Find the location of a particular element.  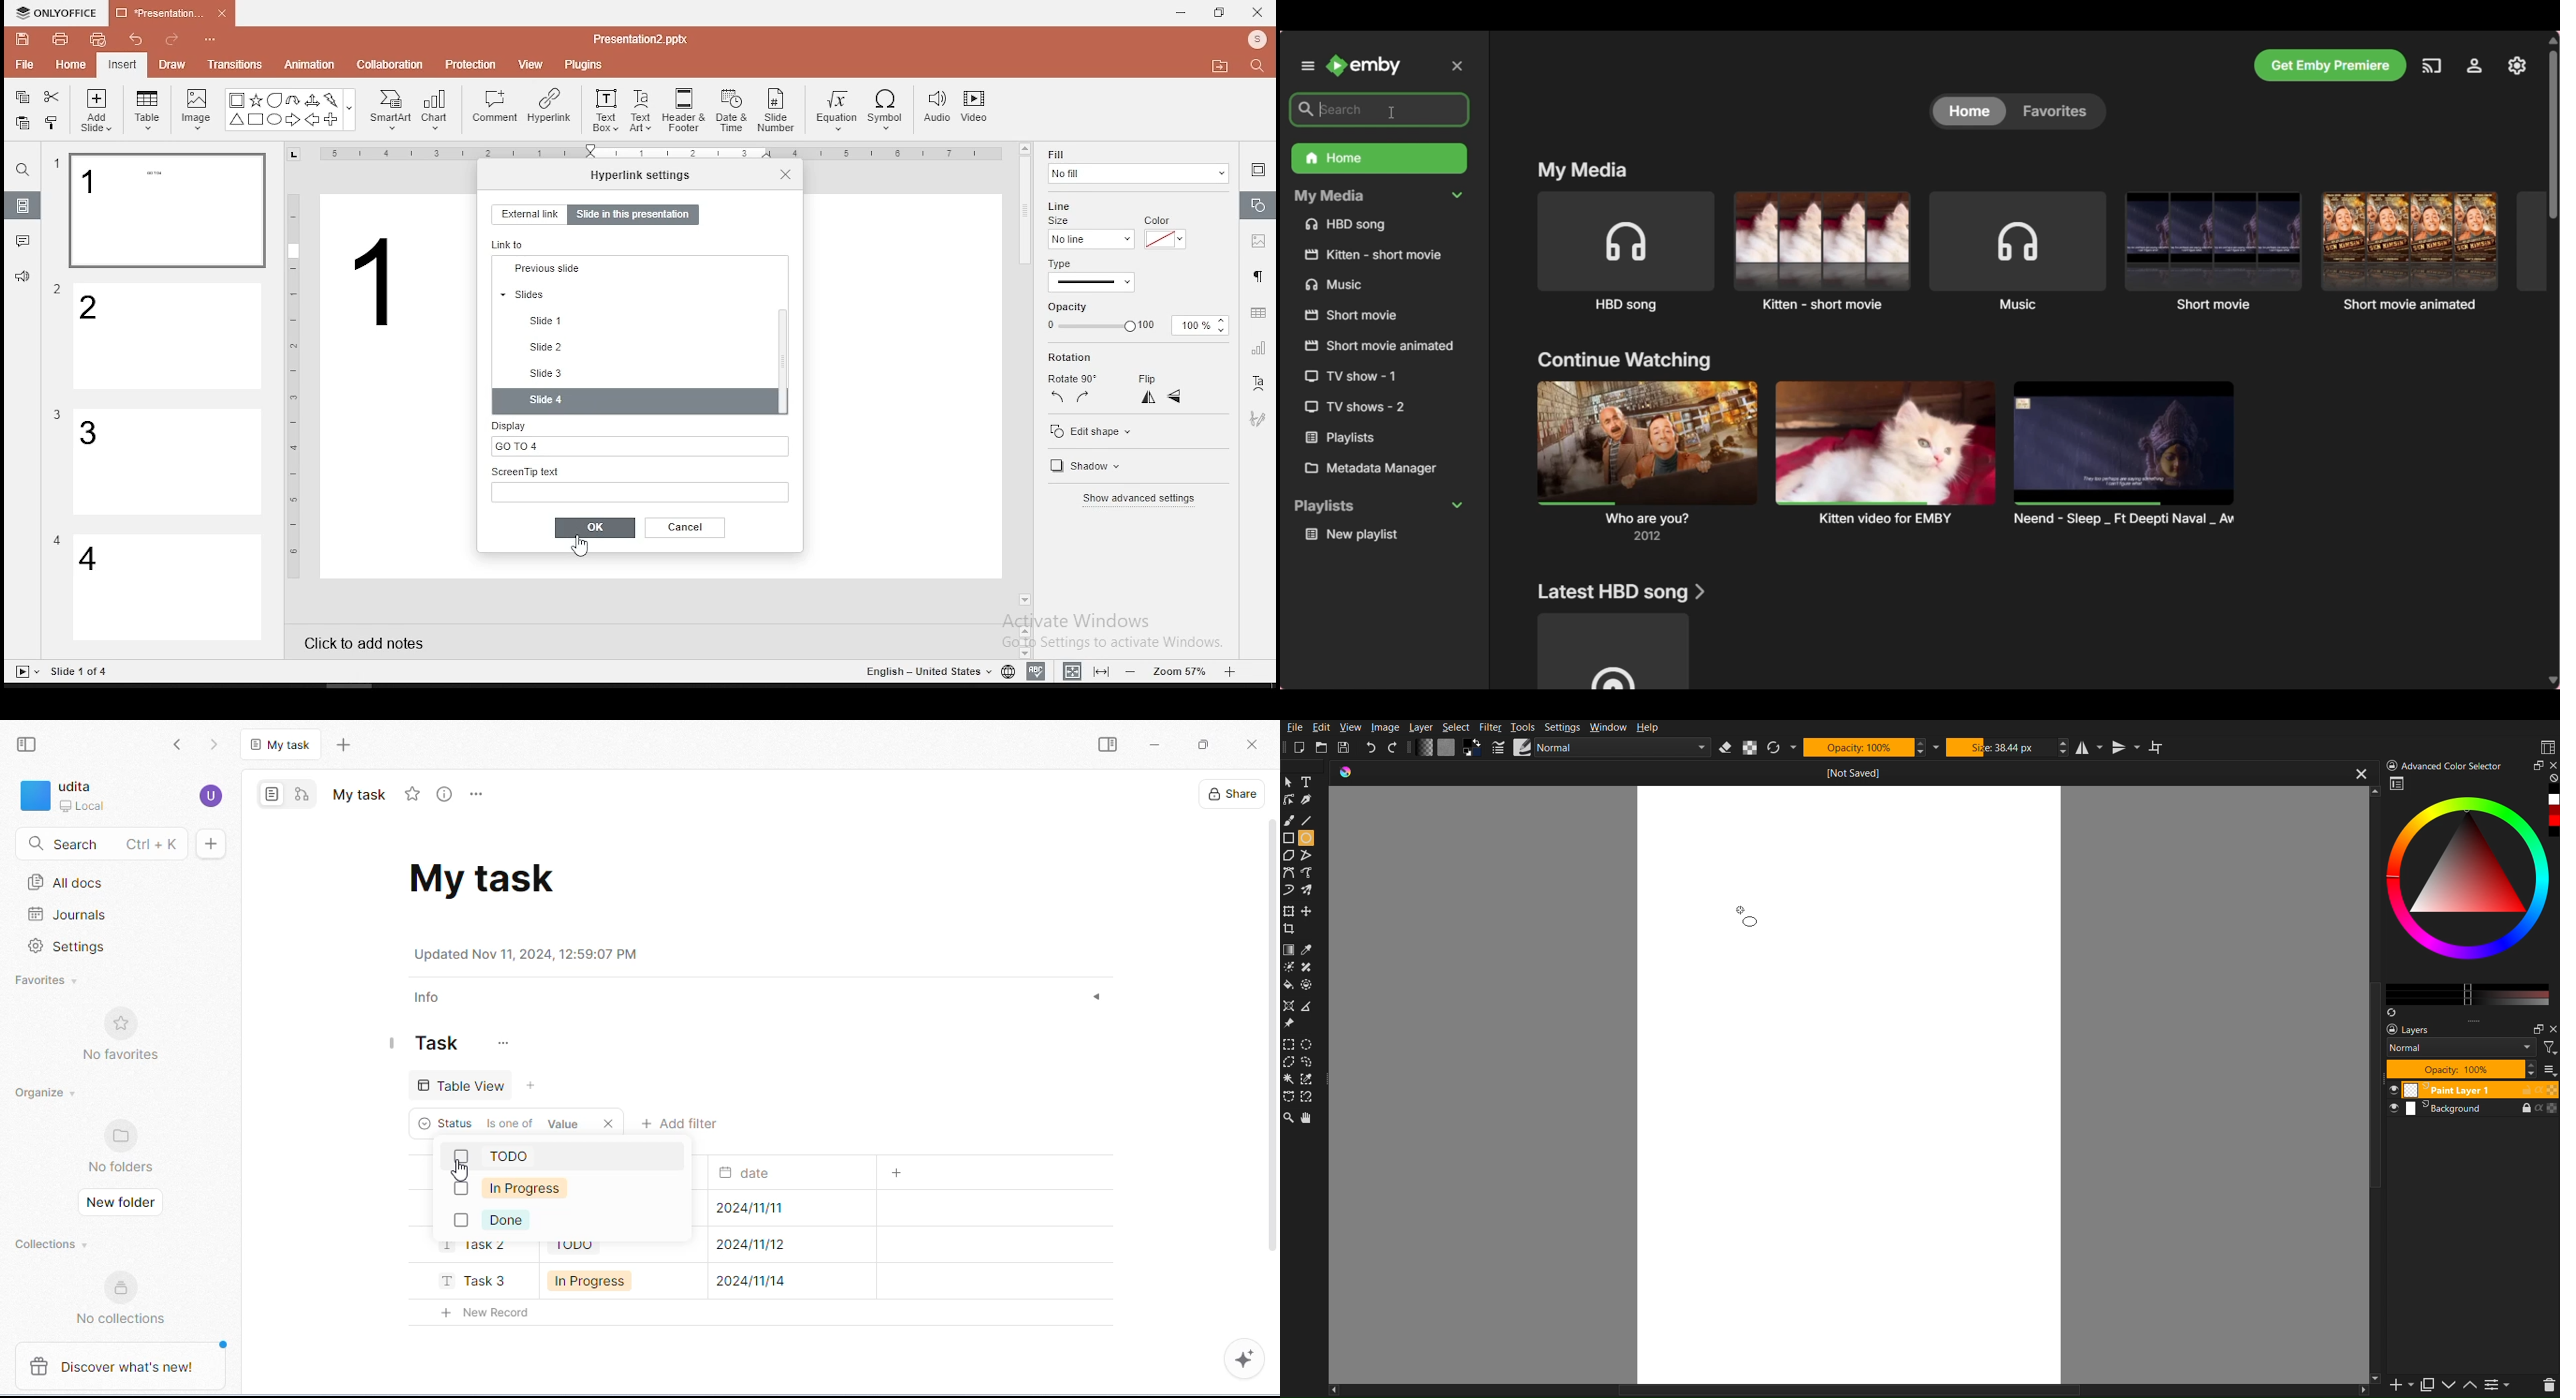

 is located at coordinates (57, 540).